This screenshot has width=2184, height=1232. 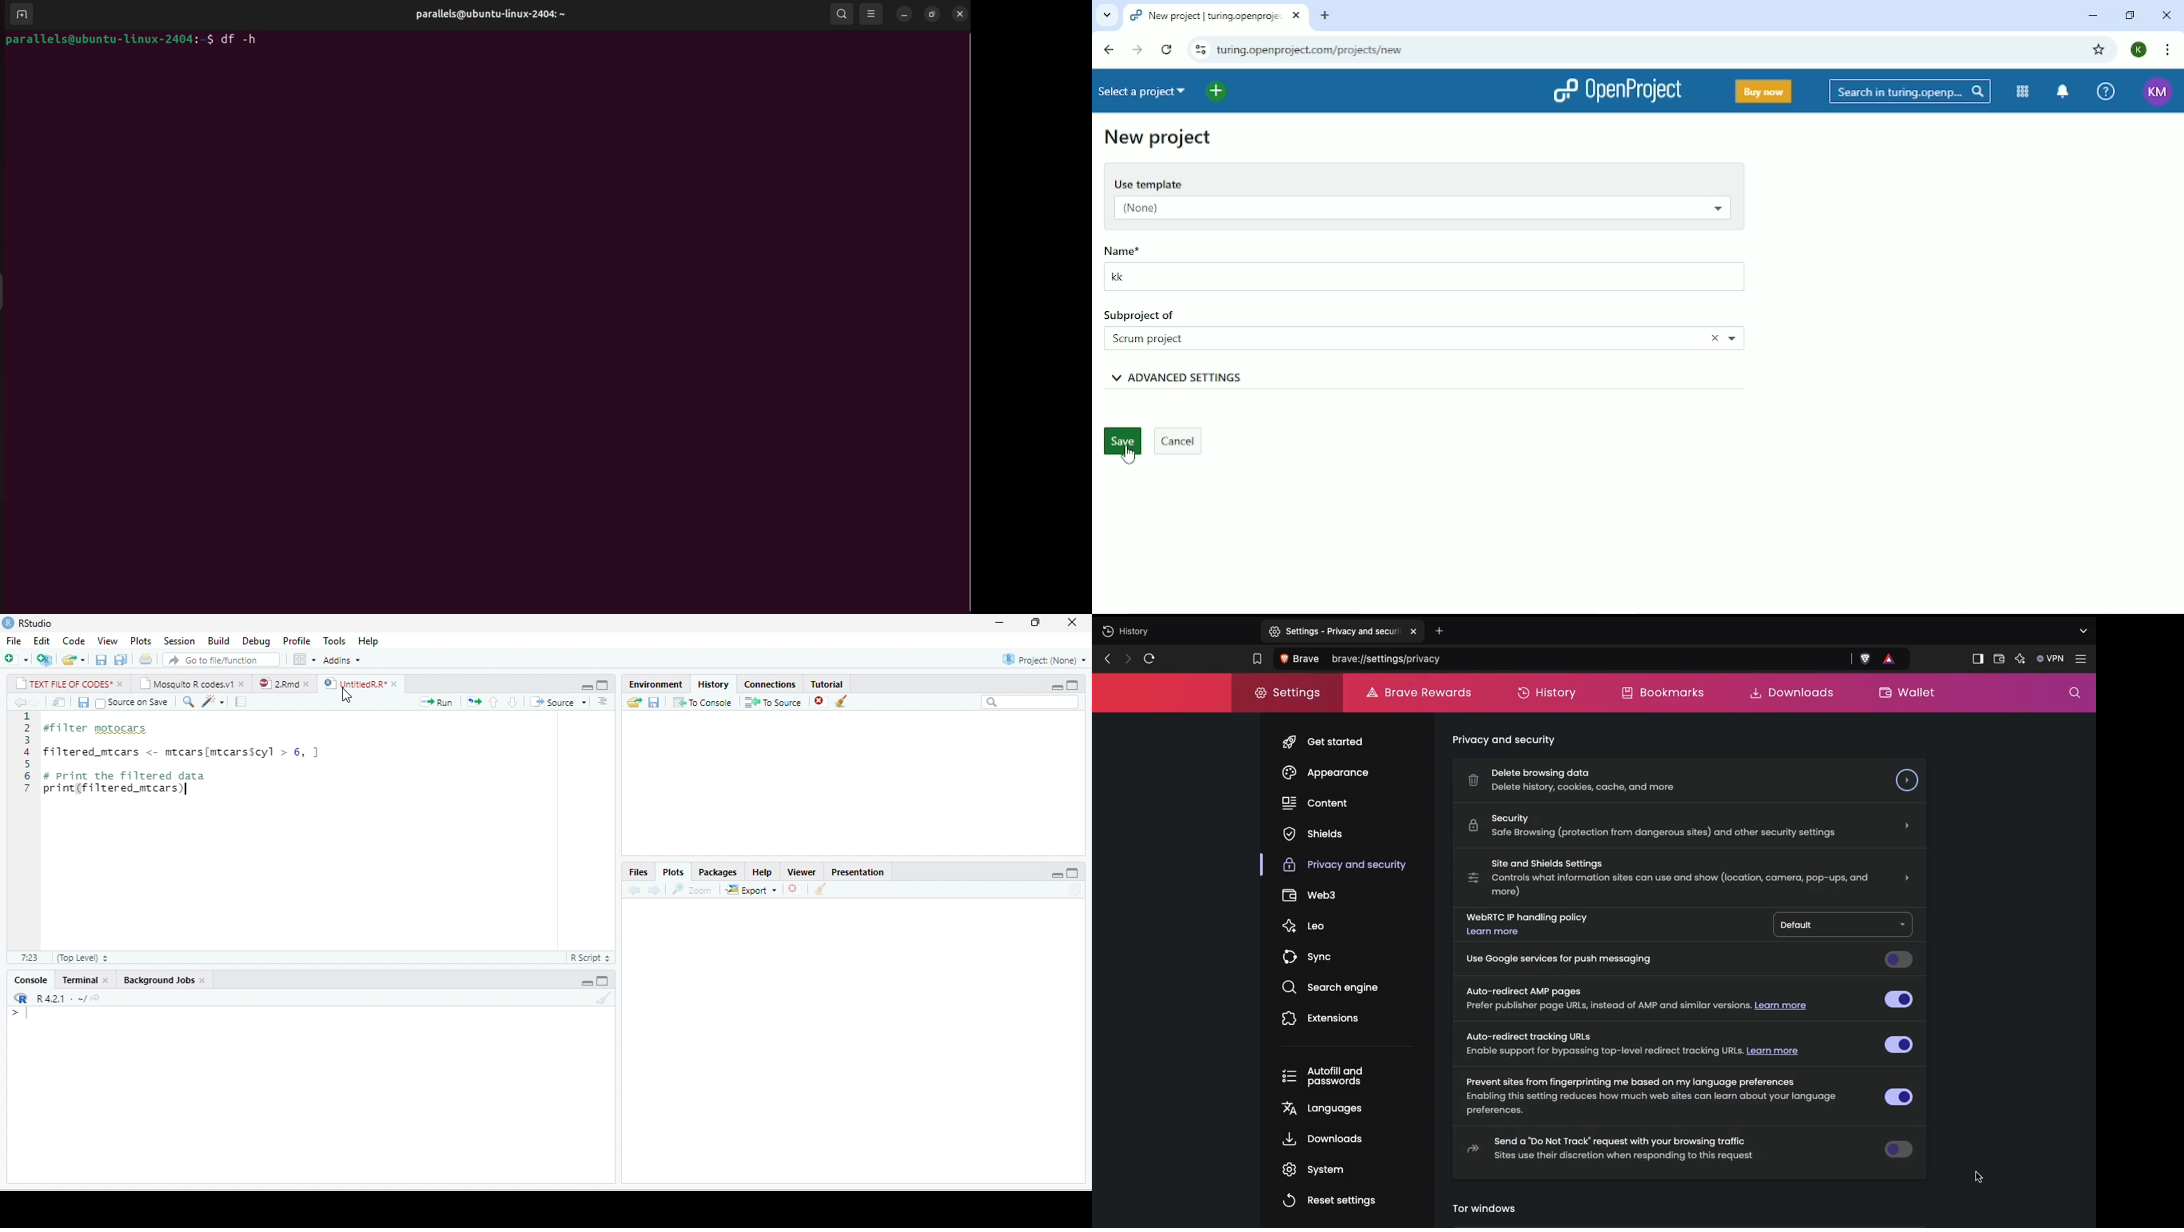 I want to click on maximize, so click(x=1072, y=685).